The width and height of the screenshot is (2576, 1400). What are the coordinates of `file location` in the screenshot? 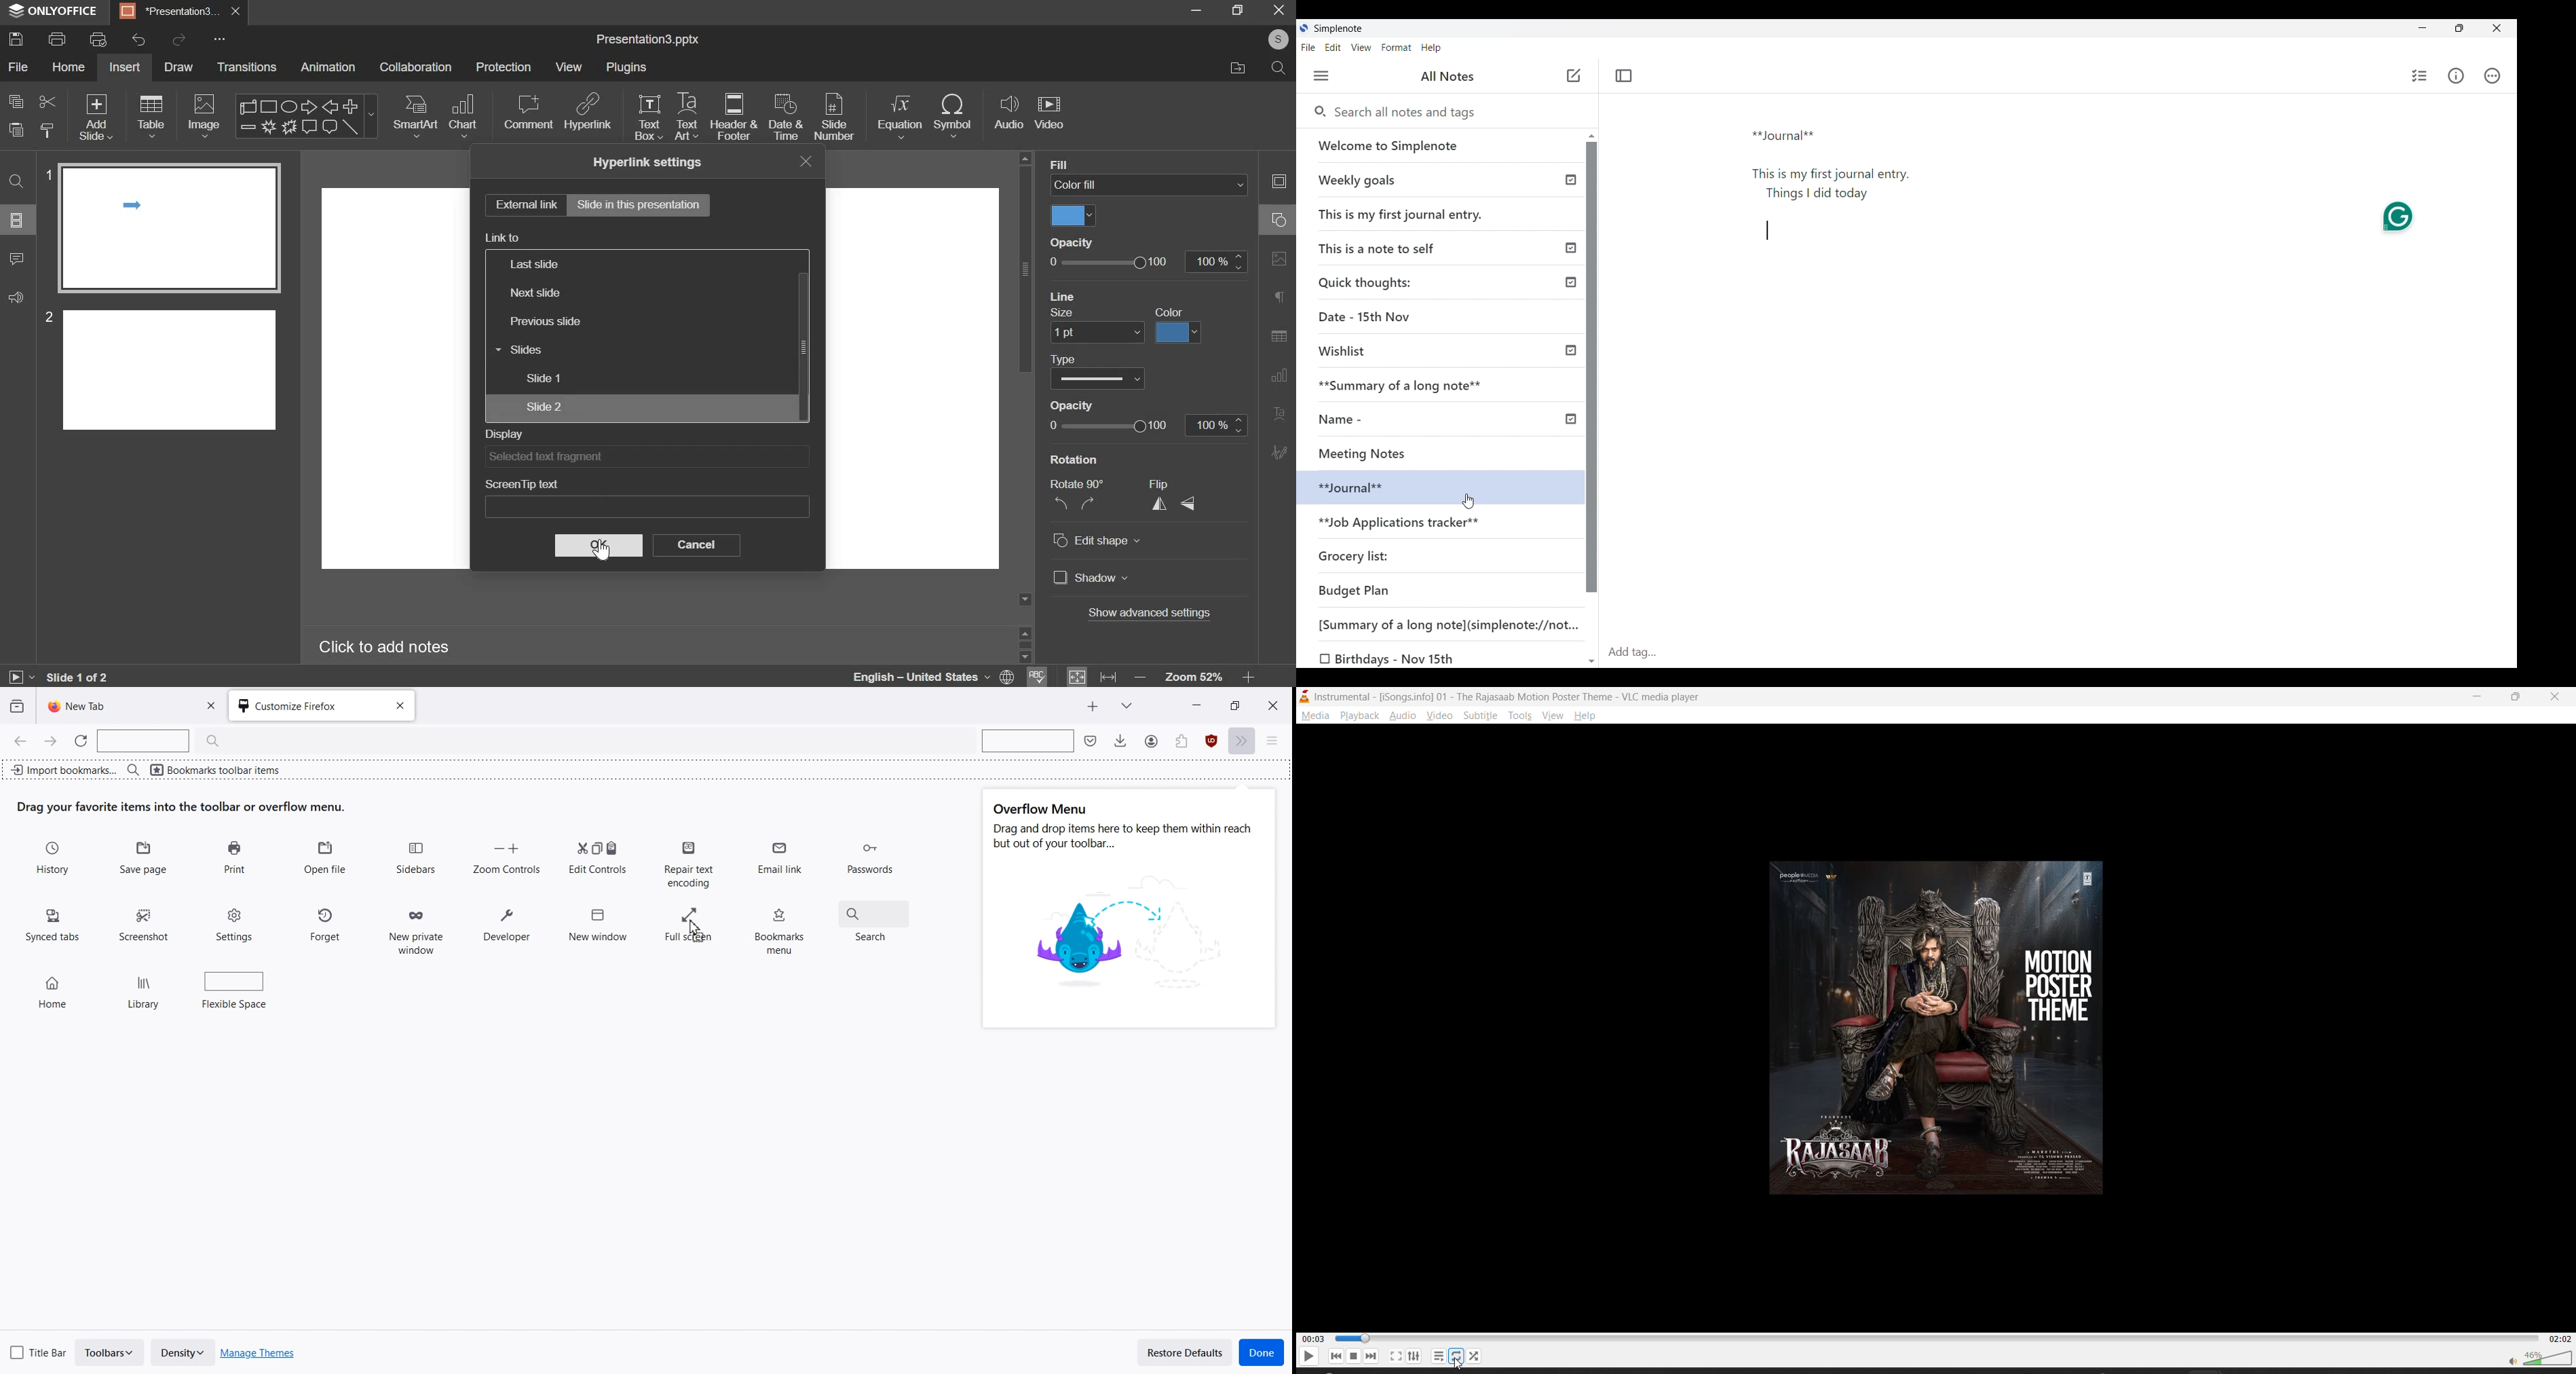 It's located at (1236, 69).